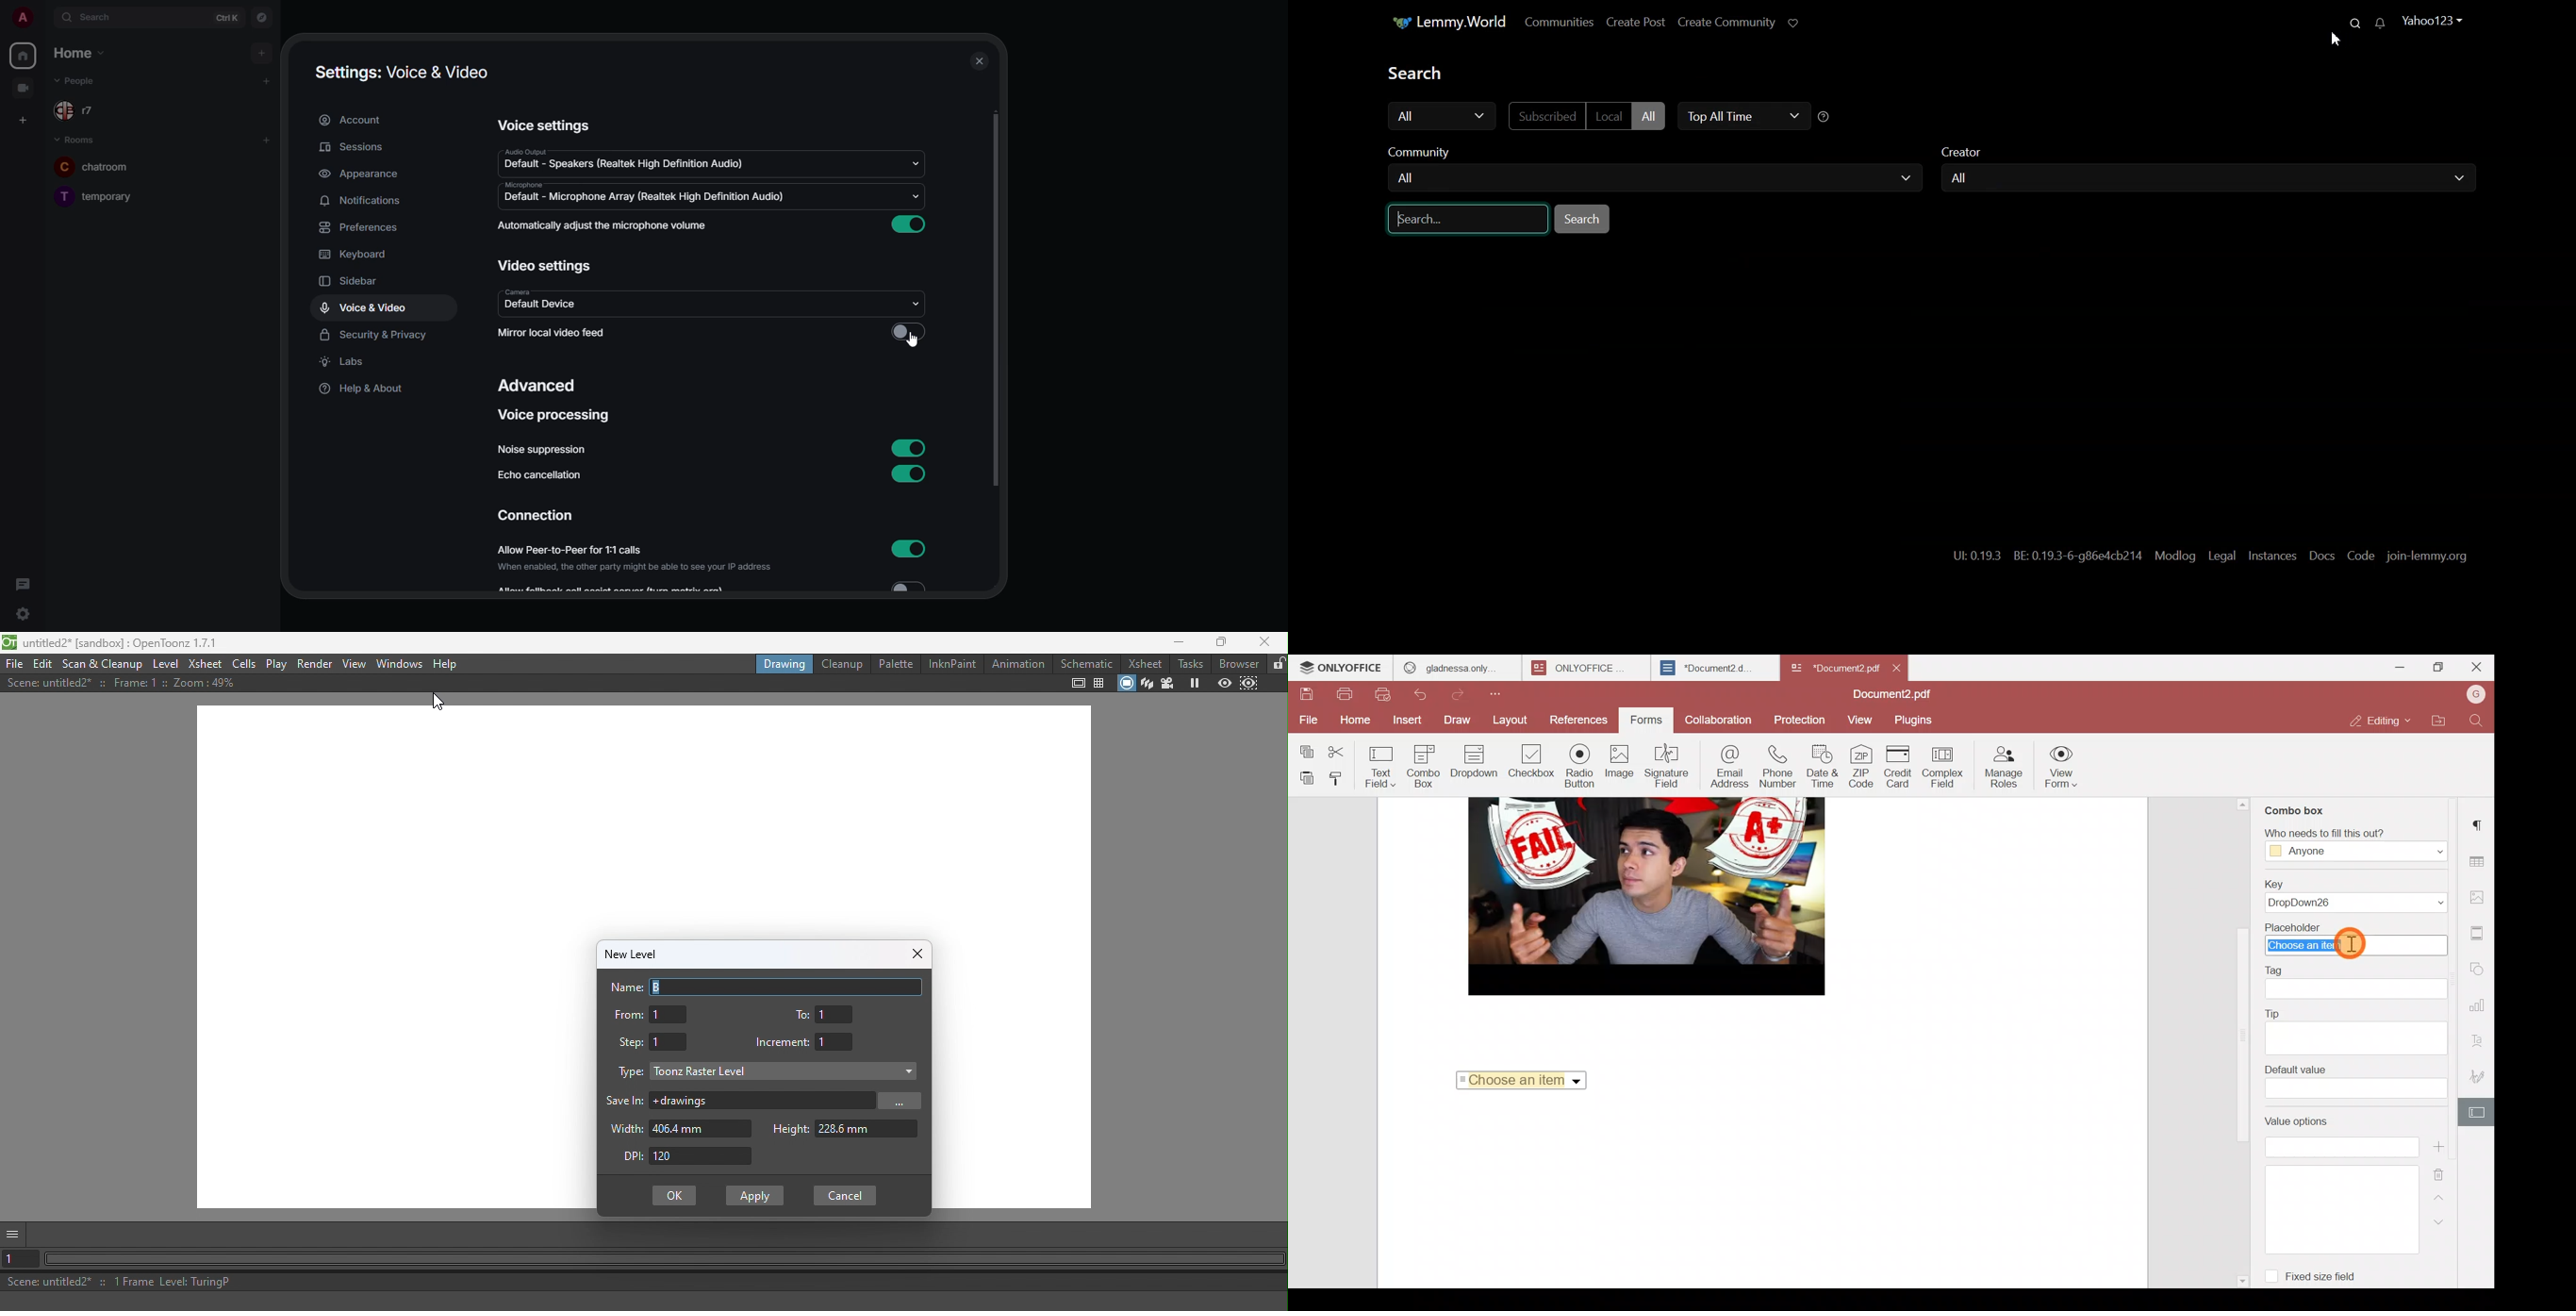 The width and height of the screenshot is (2576, 1316). What do you see at coordinates (365, 283) in the screenshot?
I see `sidebar` at bounding box center [365, 283].